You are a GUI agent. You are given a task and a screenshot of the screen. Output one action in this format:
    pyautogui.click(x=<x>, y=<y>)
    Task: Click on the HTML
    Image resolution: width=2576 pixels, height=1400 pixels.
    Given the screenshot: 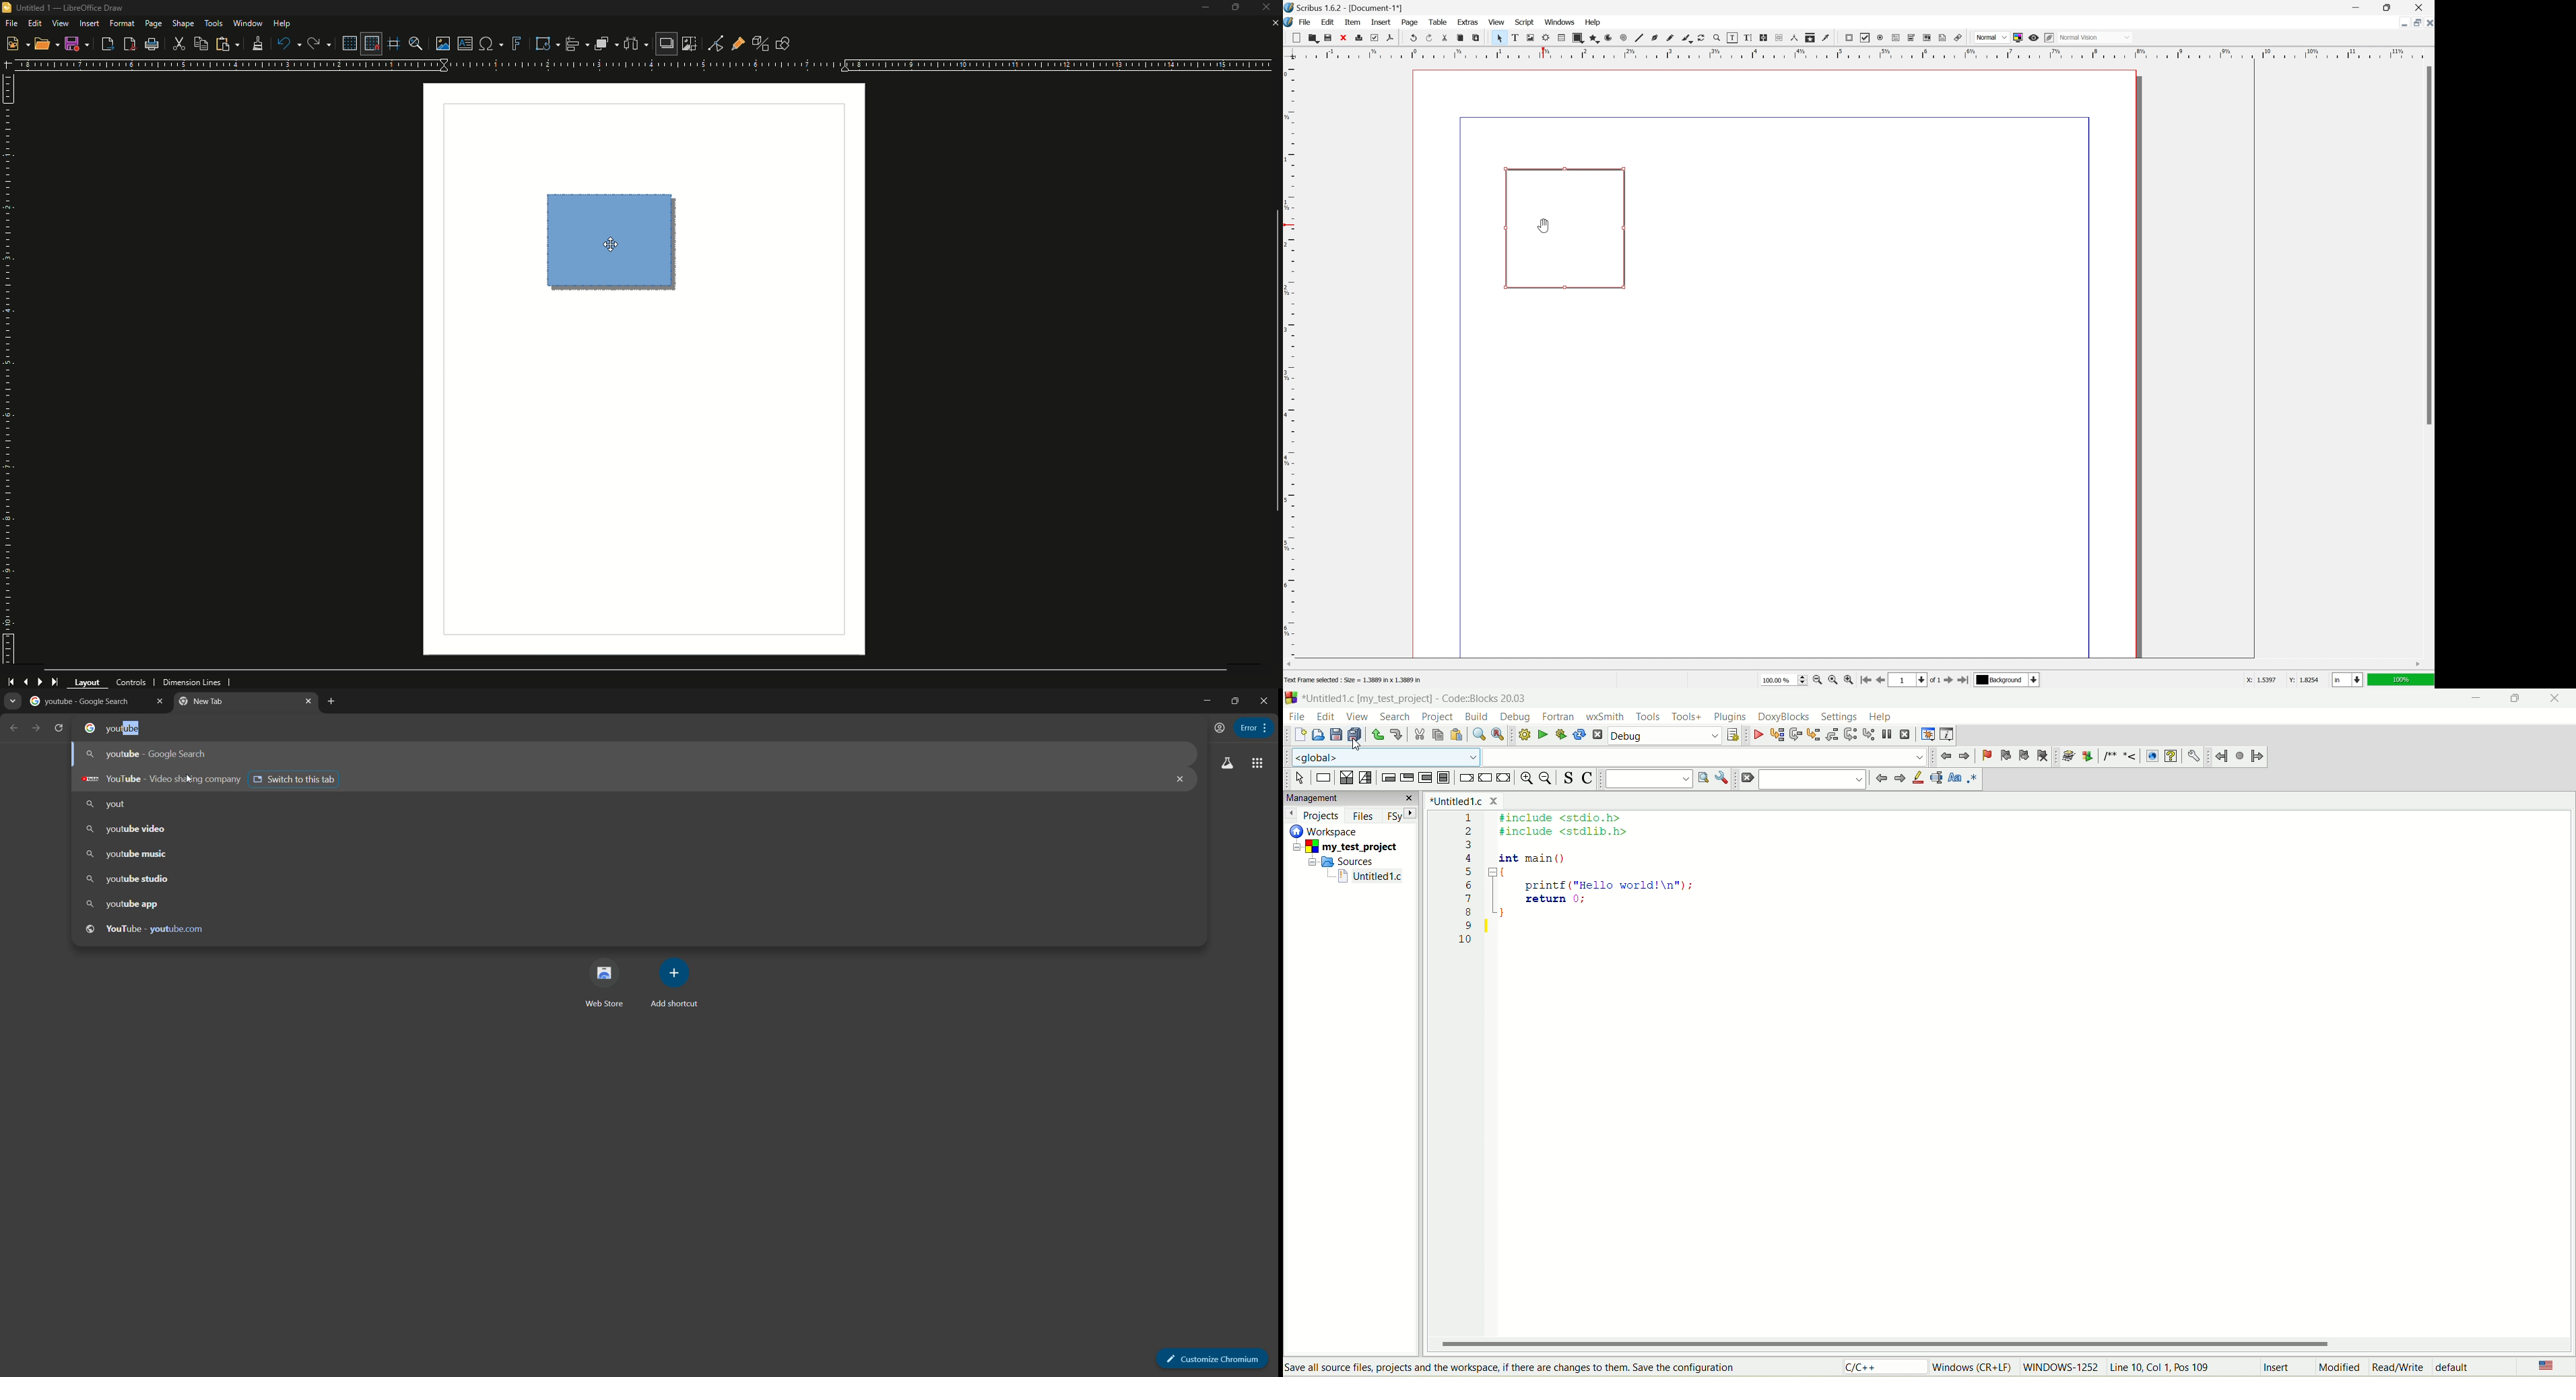 What is the action you would take?
    pyautogui.click(x=2153, y=755)
    